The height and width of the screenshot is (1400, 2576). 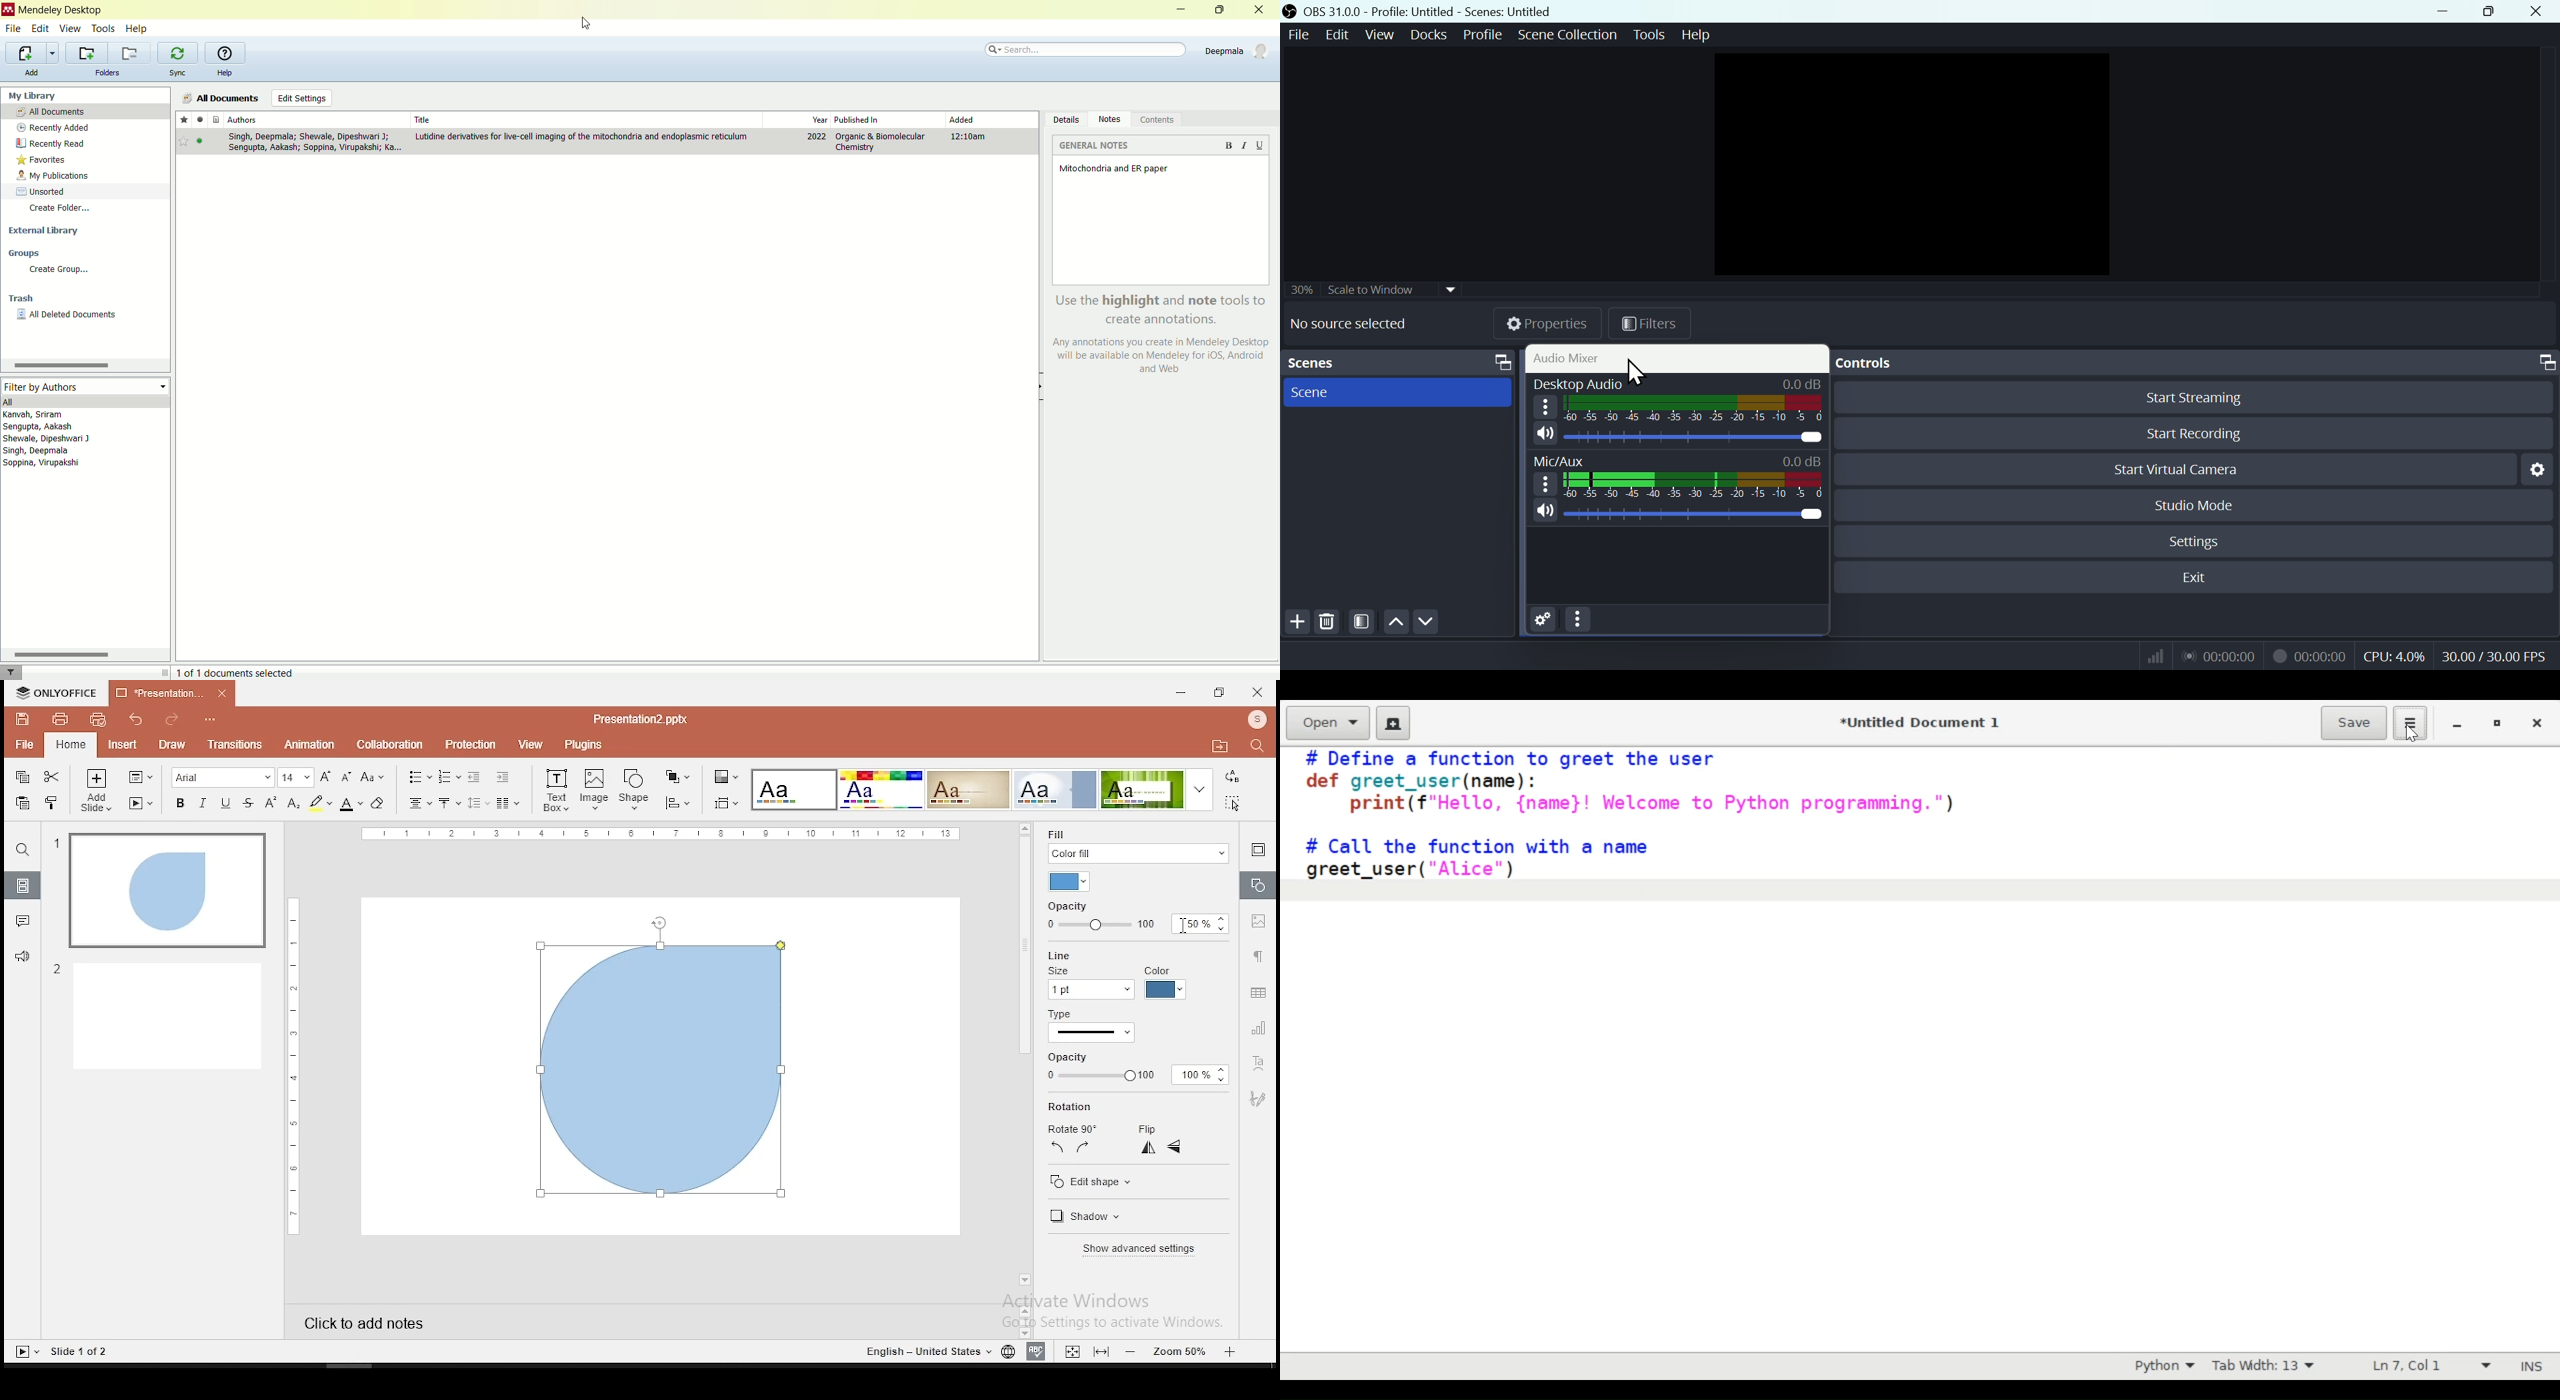 What do you see at coordinates (1258, 956) in the screenshot?
I see `paragraph settings` at bounding box center [1258, 956].